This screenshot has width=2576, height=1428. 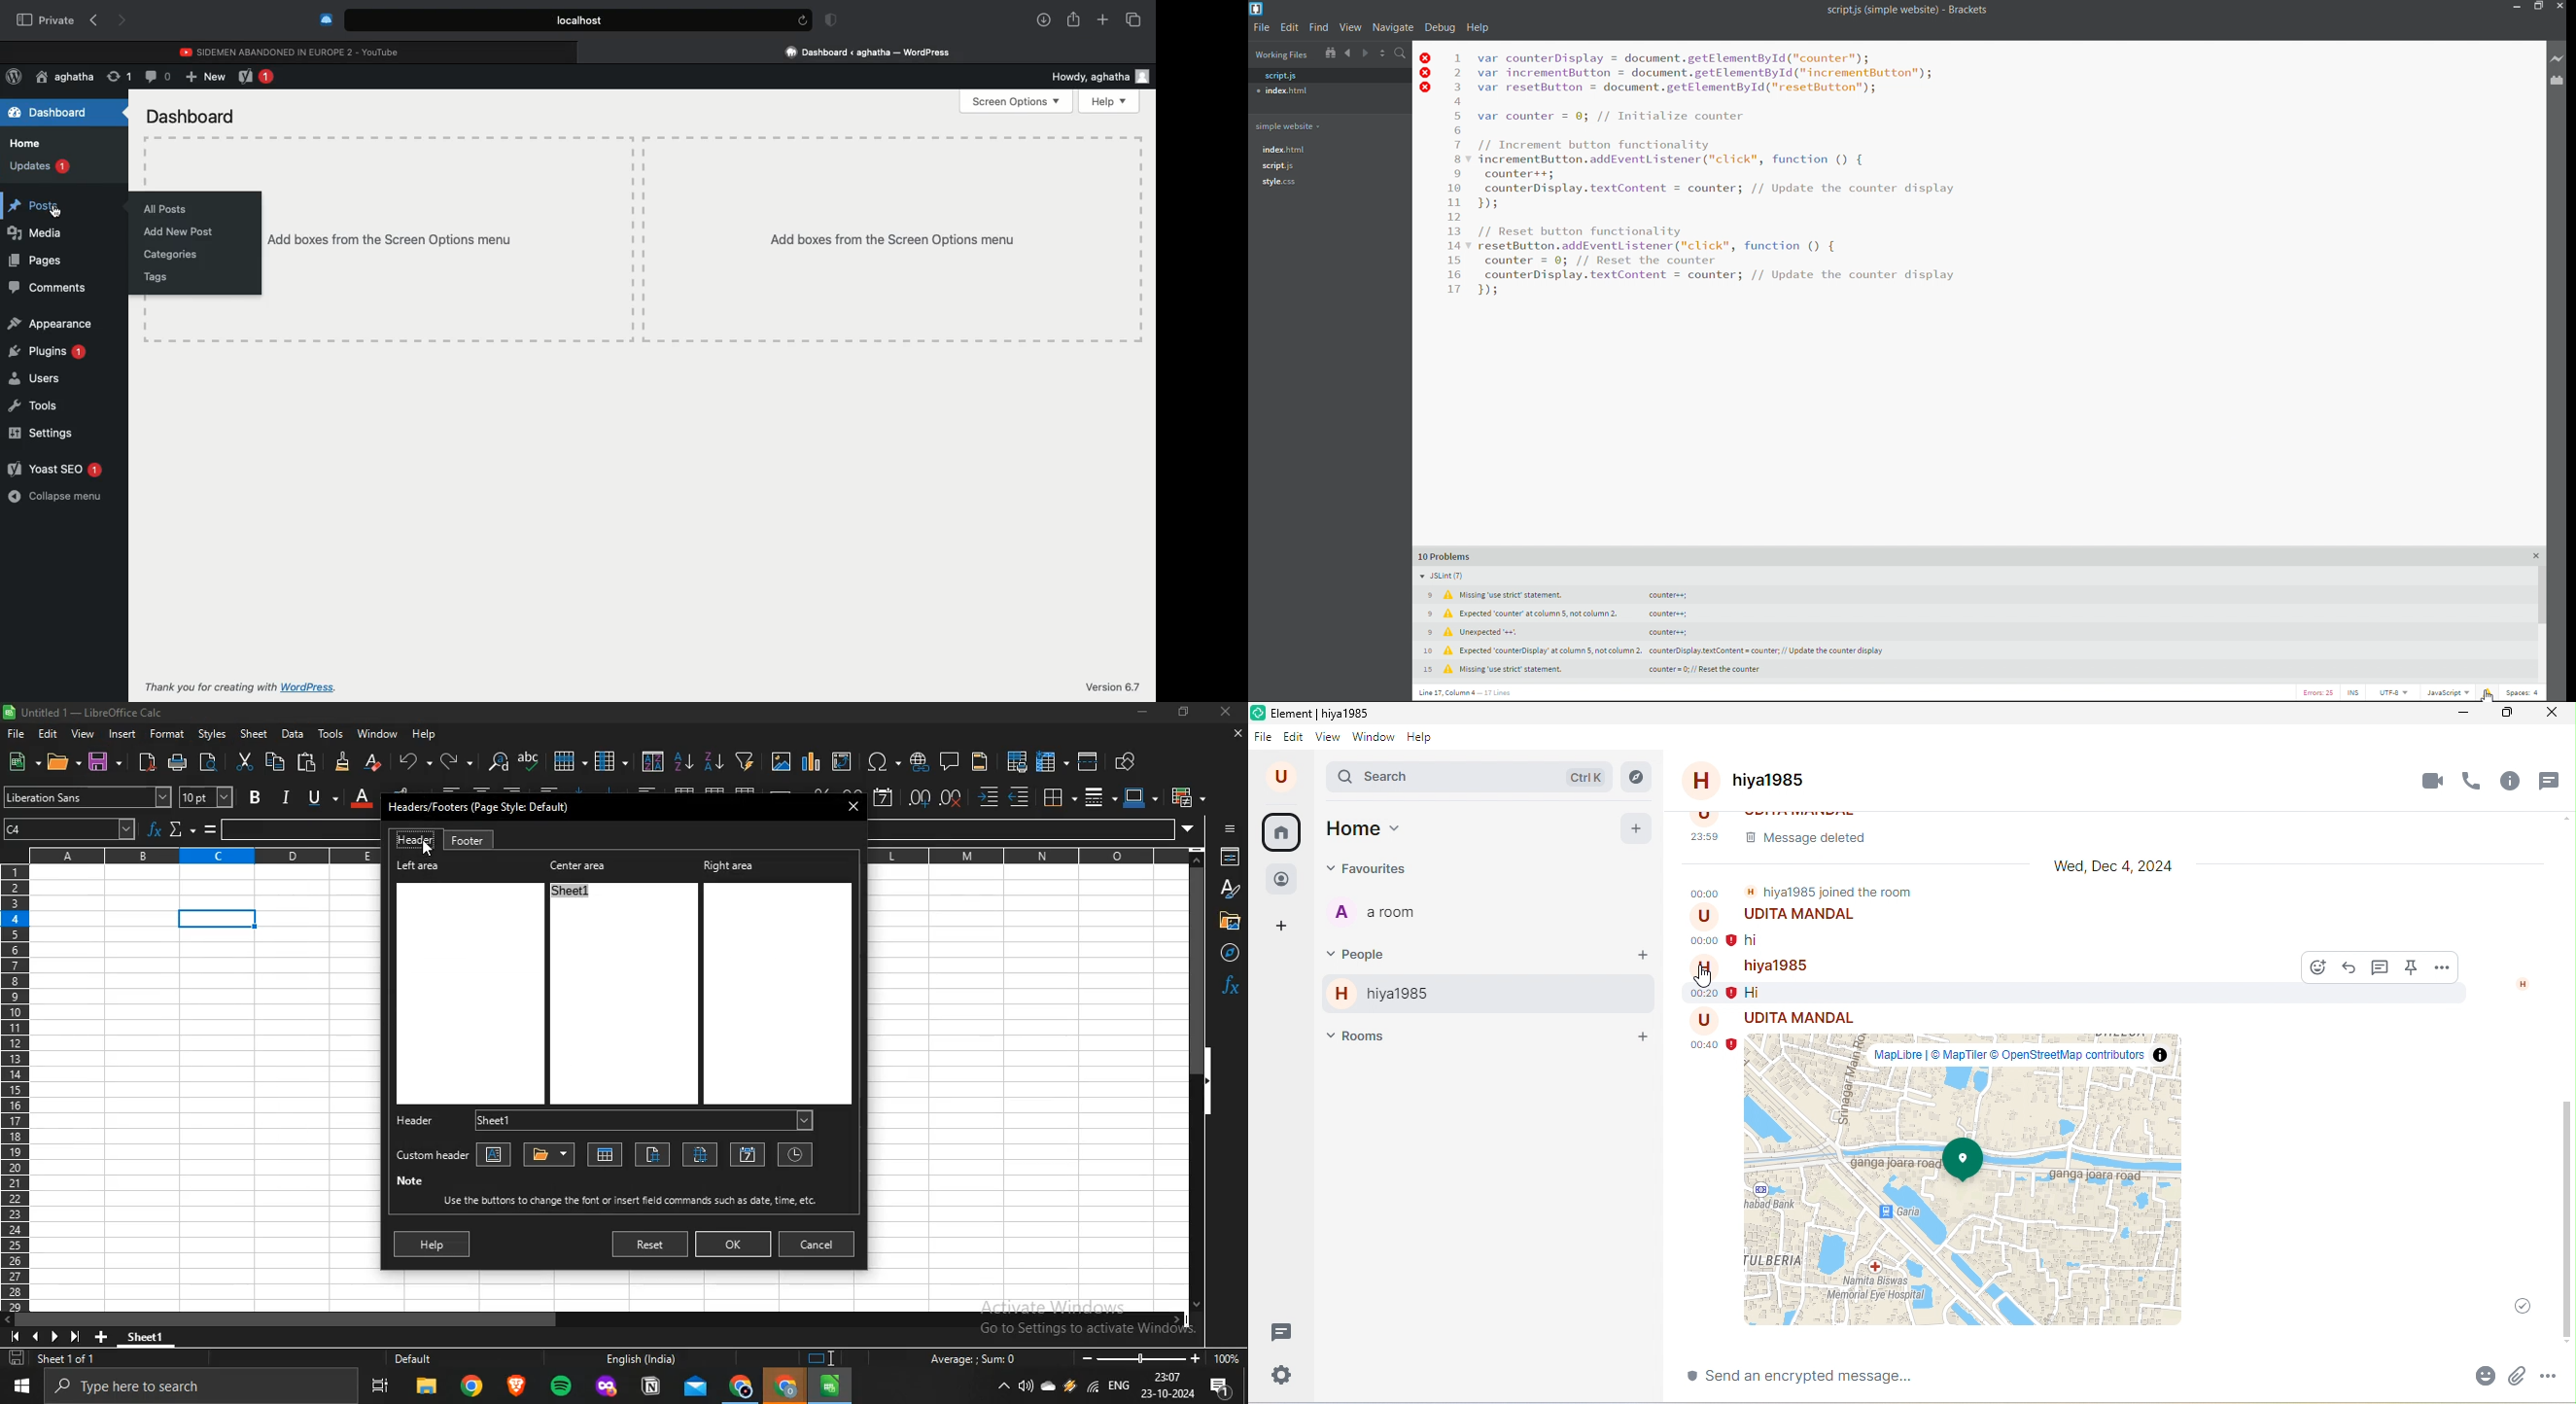 I want to click on live preview toggle, so click(x=2558, y=60).